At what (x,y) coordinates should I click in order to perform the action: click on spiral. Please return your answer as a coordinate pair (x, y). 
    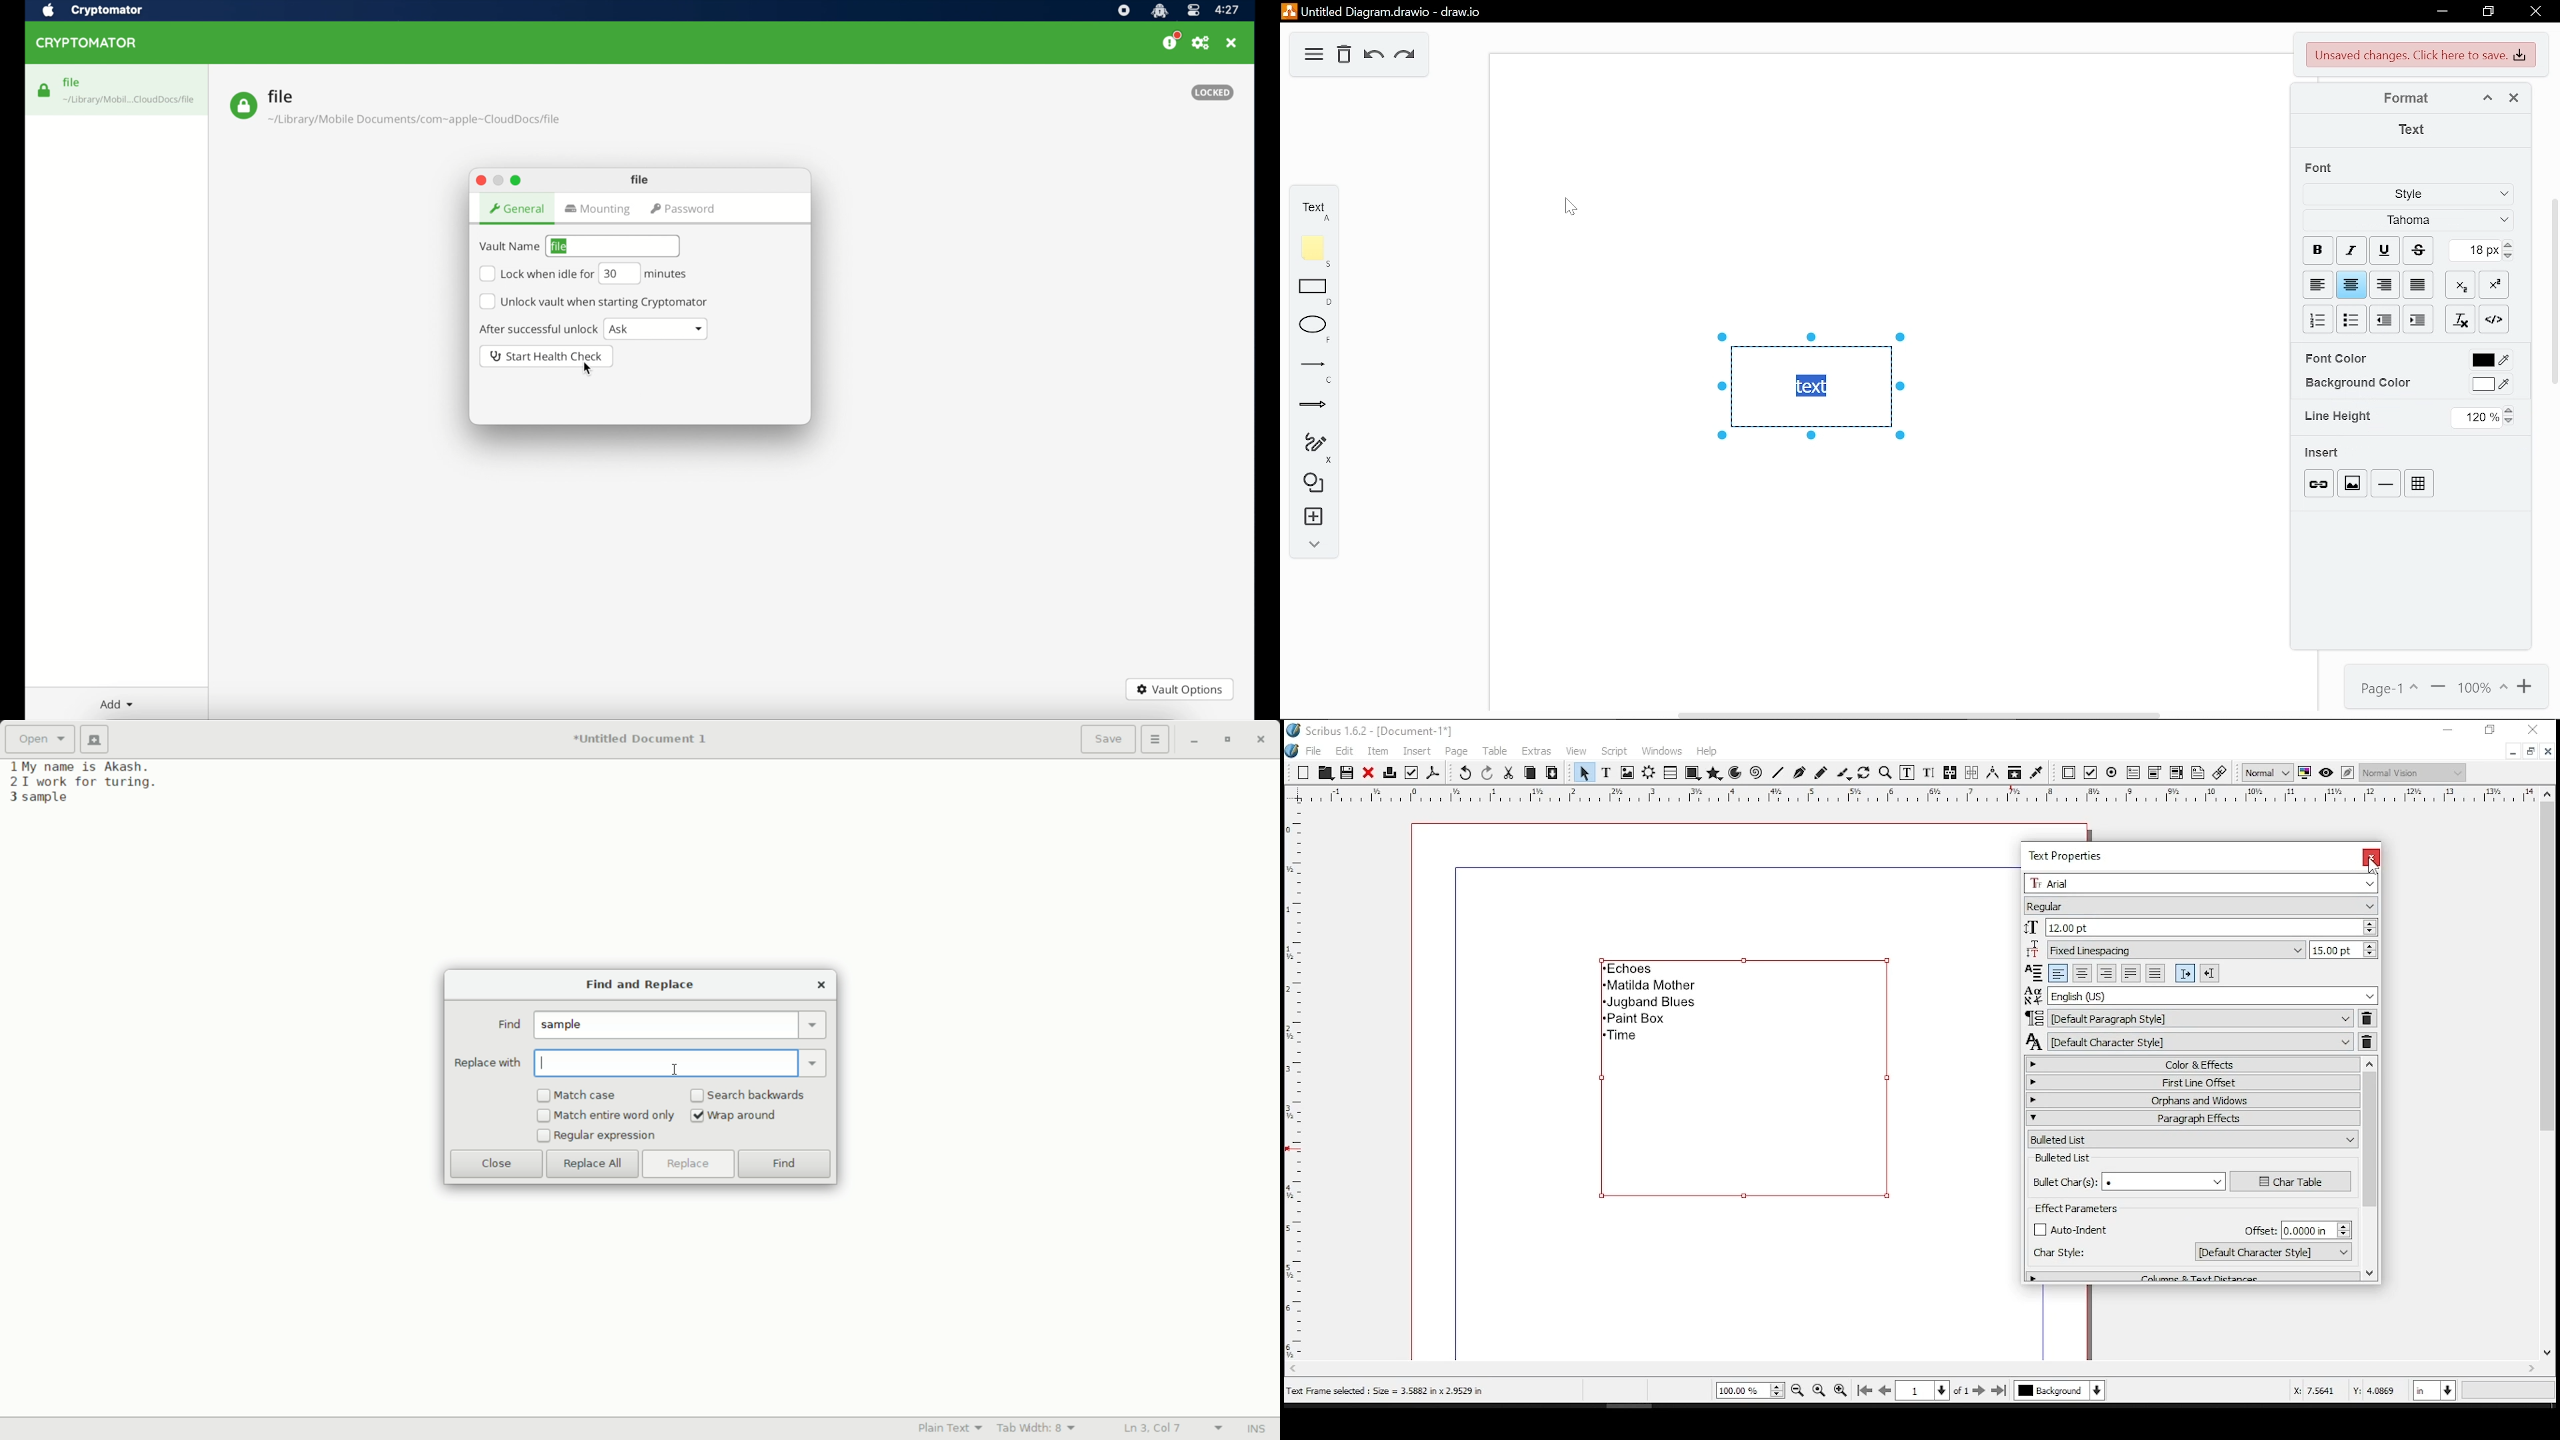
    Looking at the image, I should click on (1755, 774).